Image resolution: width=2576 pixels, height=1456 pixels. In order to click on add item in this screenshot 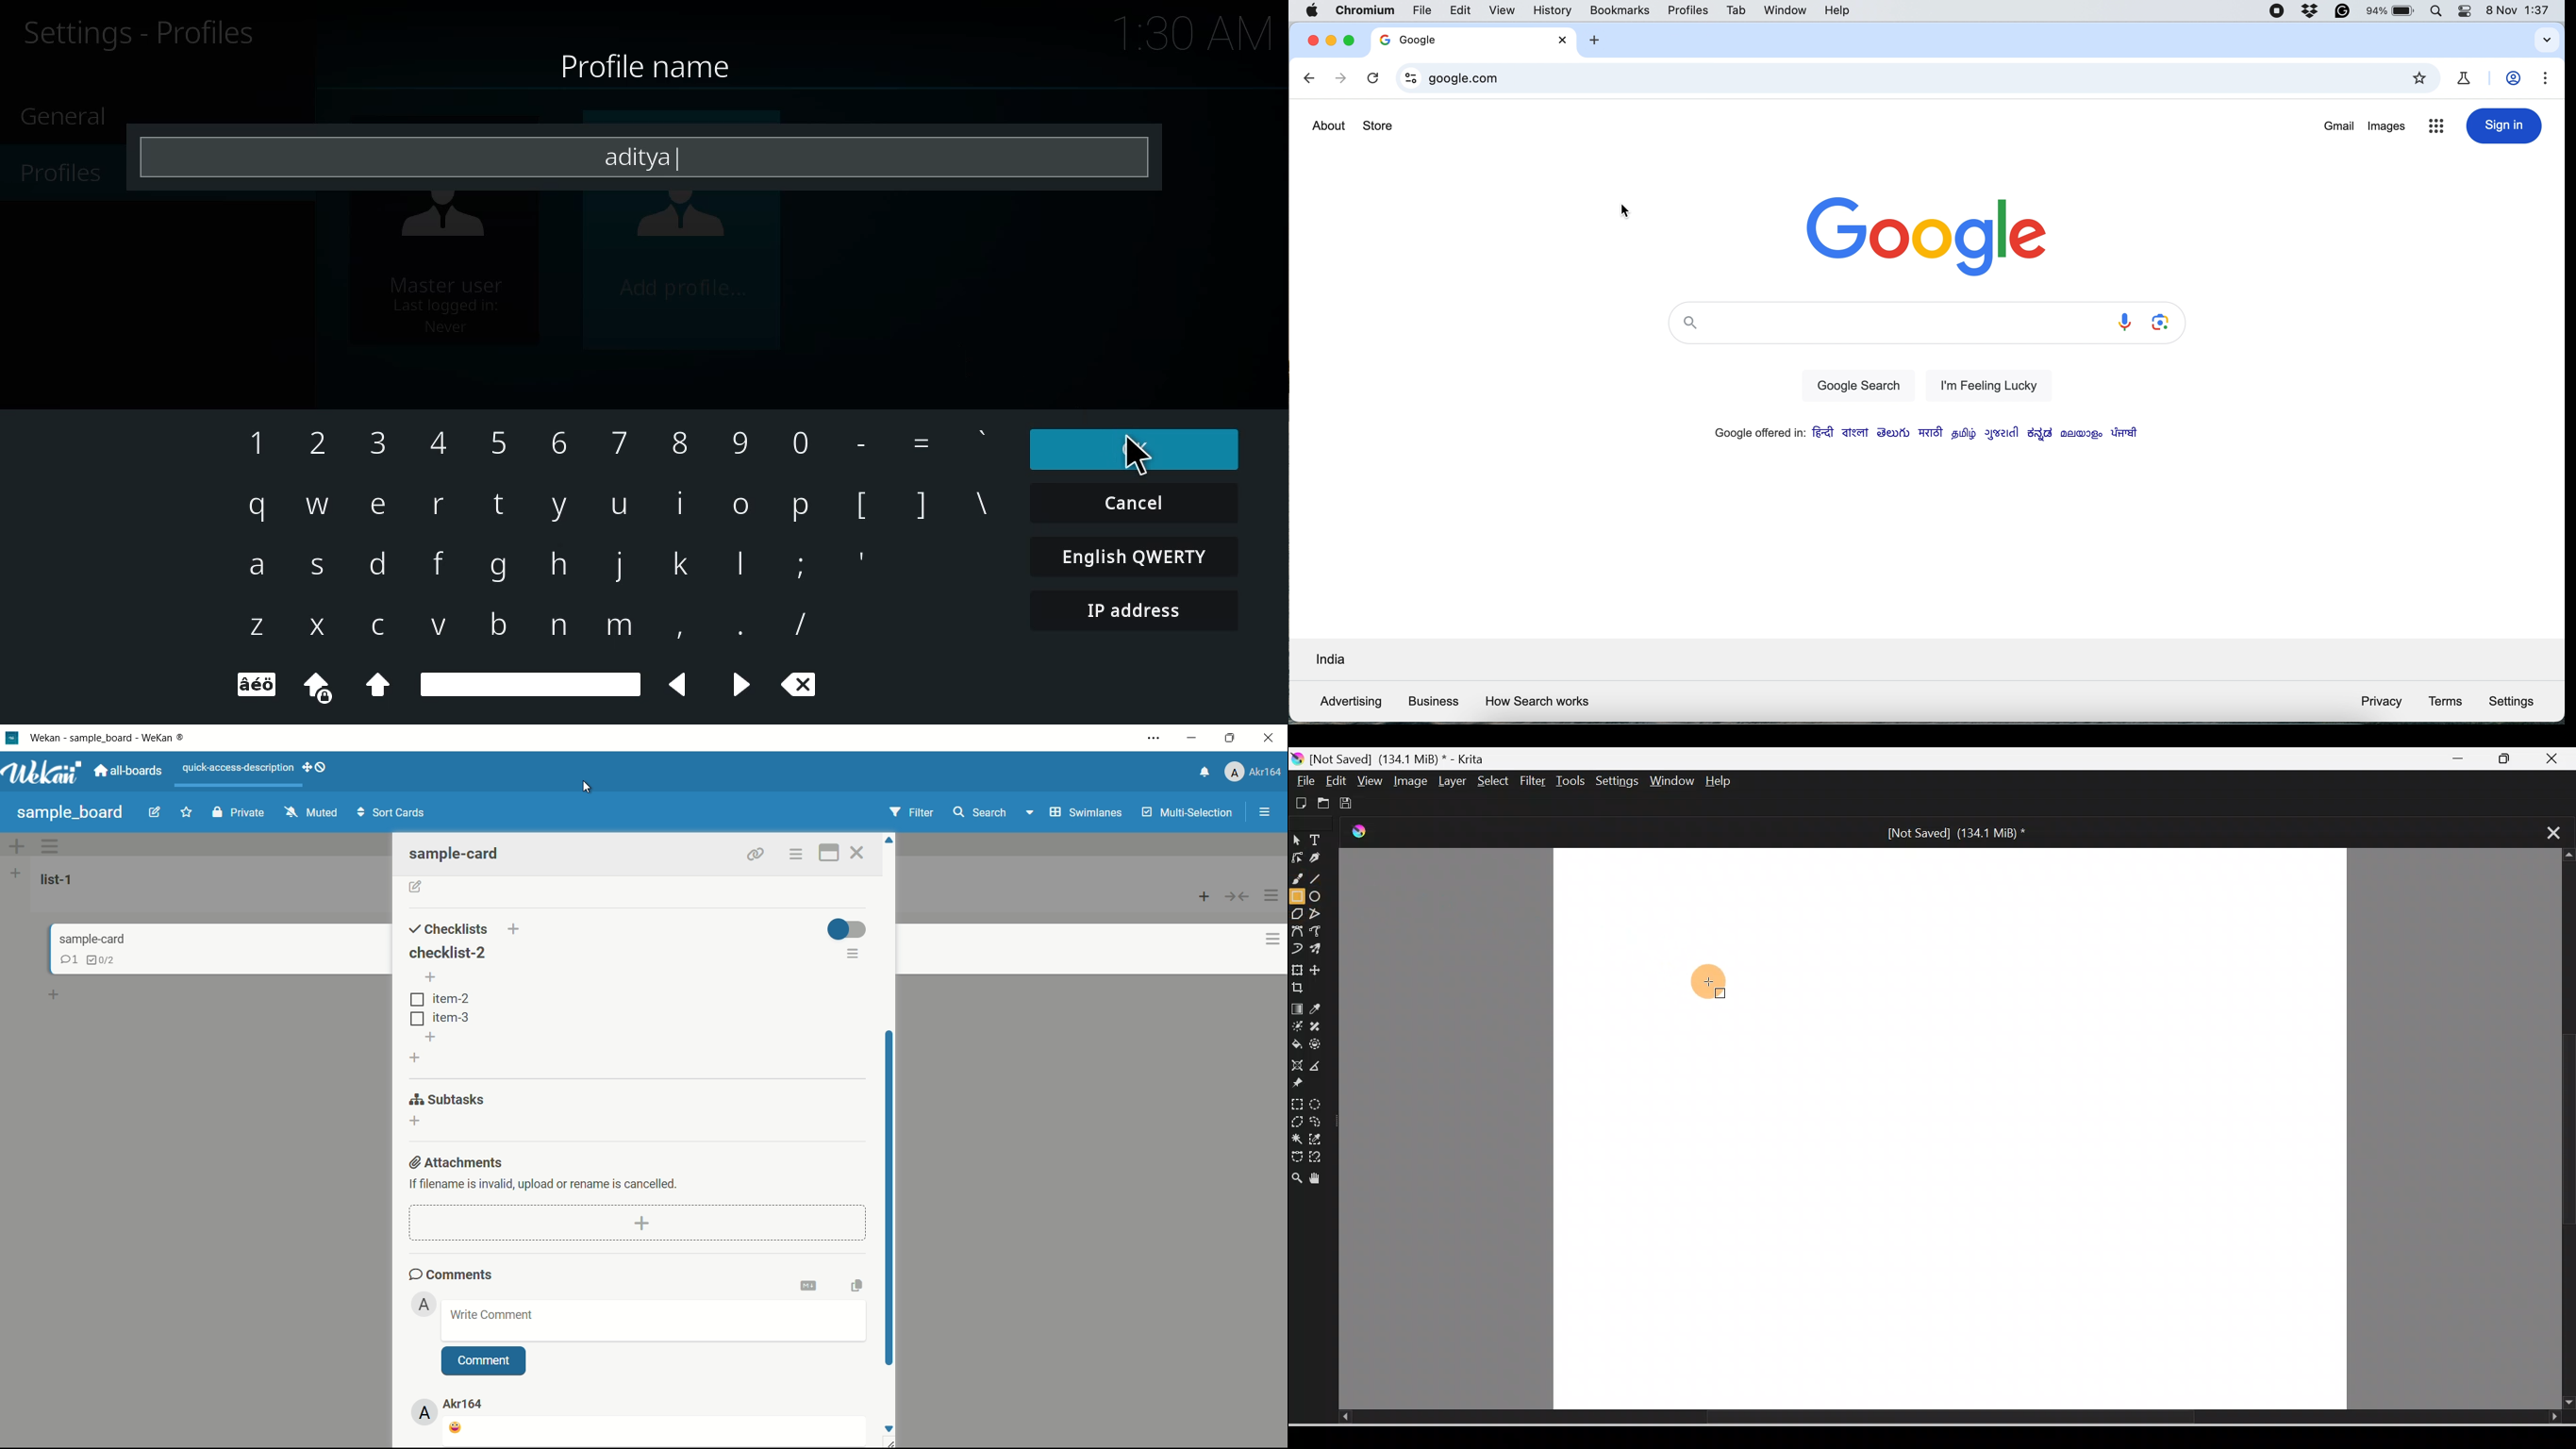, I will do `click(432, 978)`.